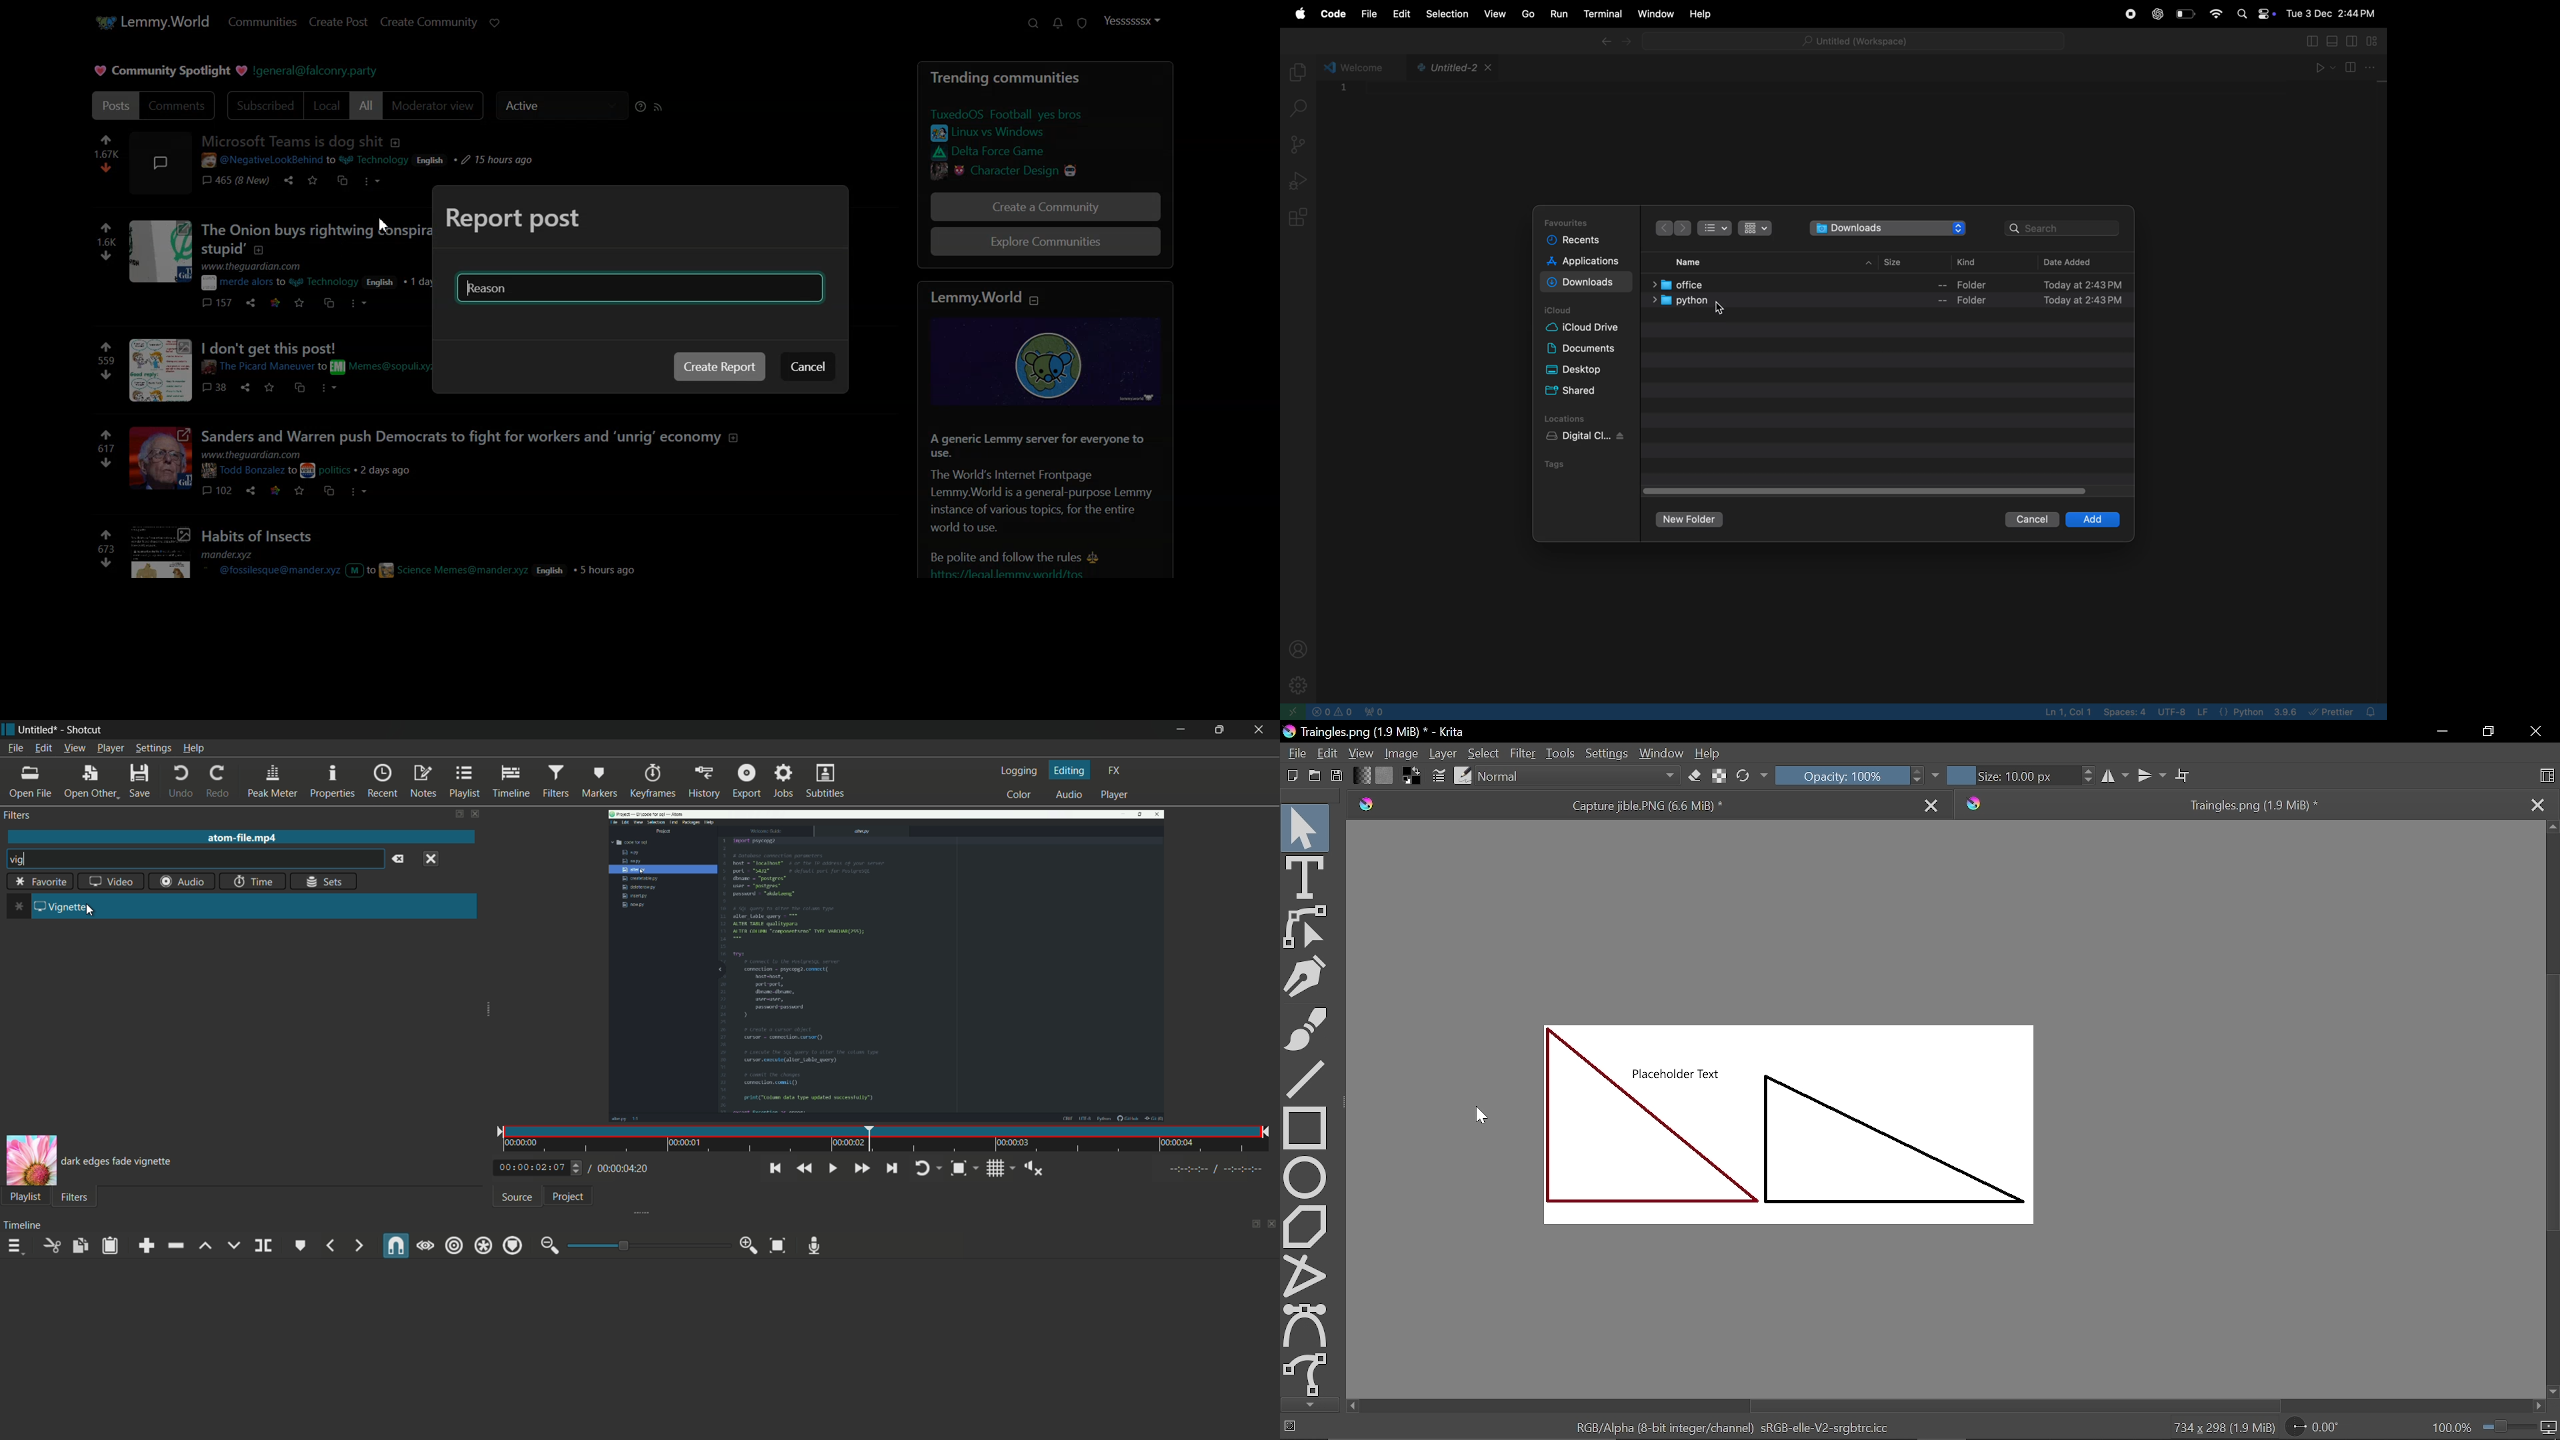  Describe the element at coordinates (2549, 1099) in the screenshot. I see `vertical scrollbar` at that location.